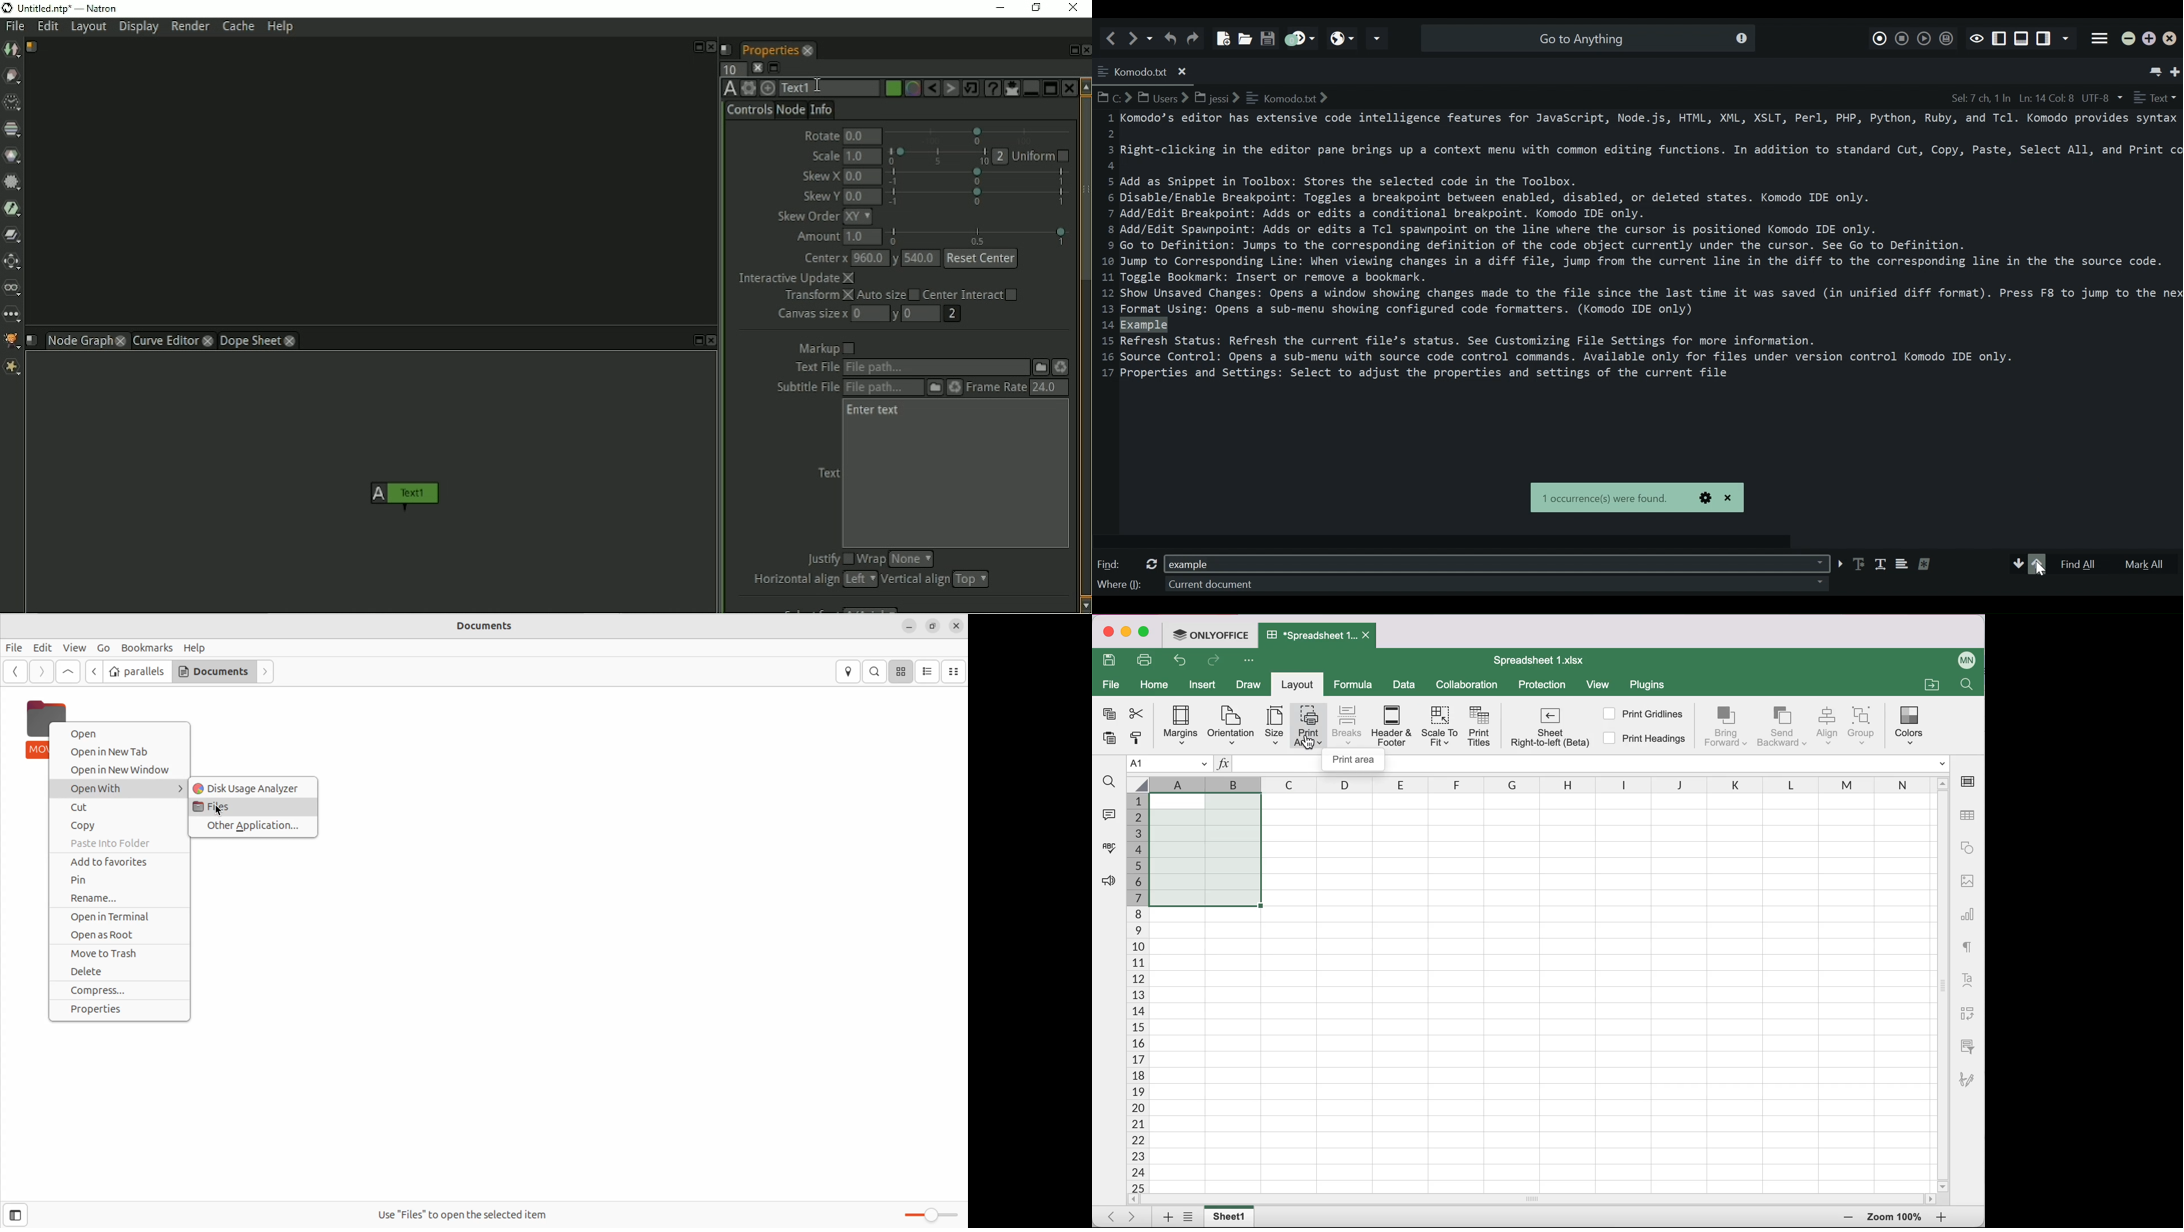  I want to click on comments, so click(1108, 813).